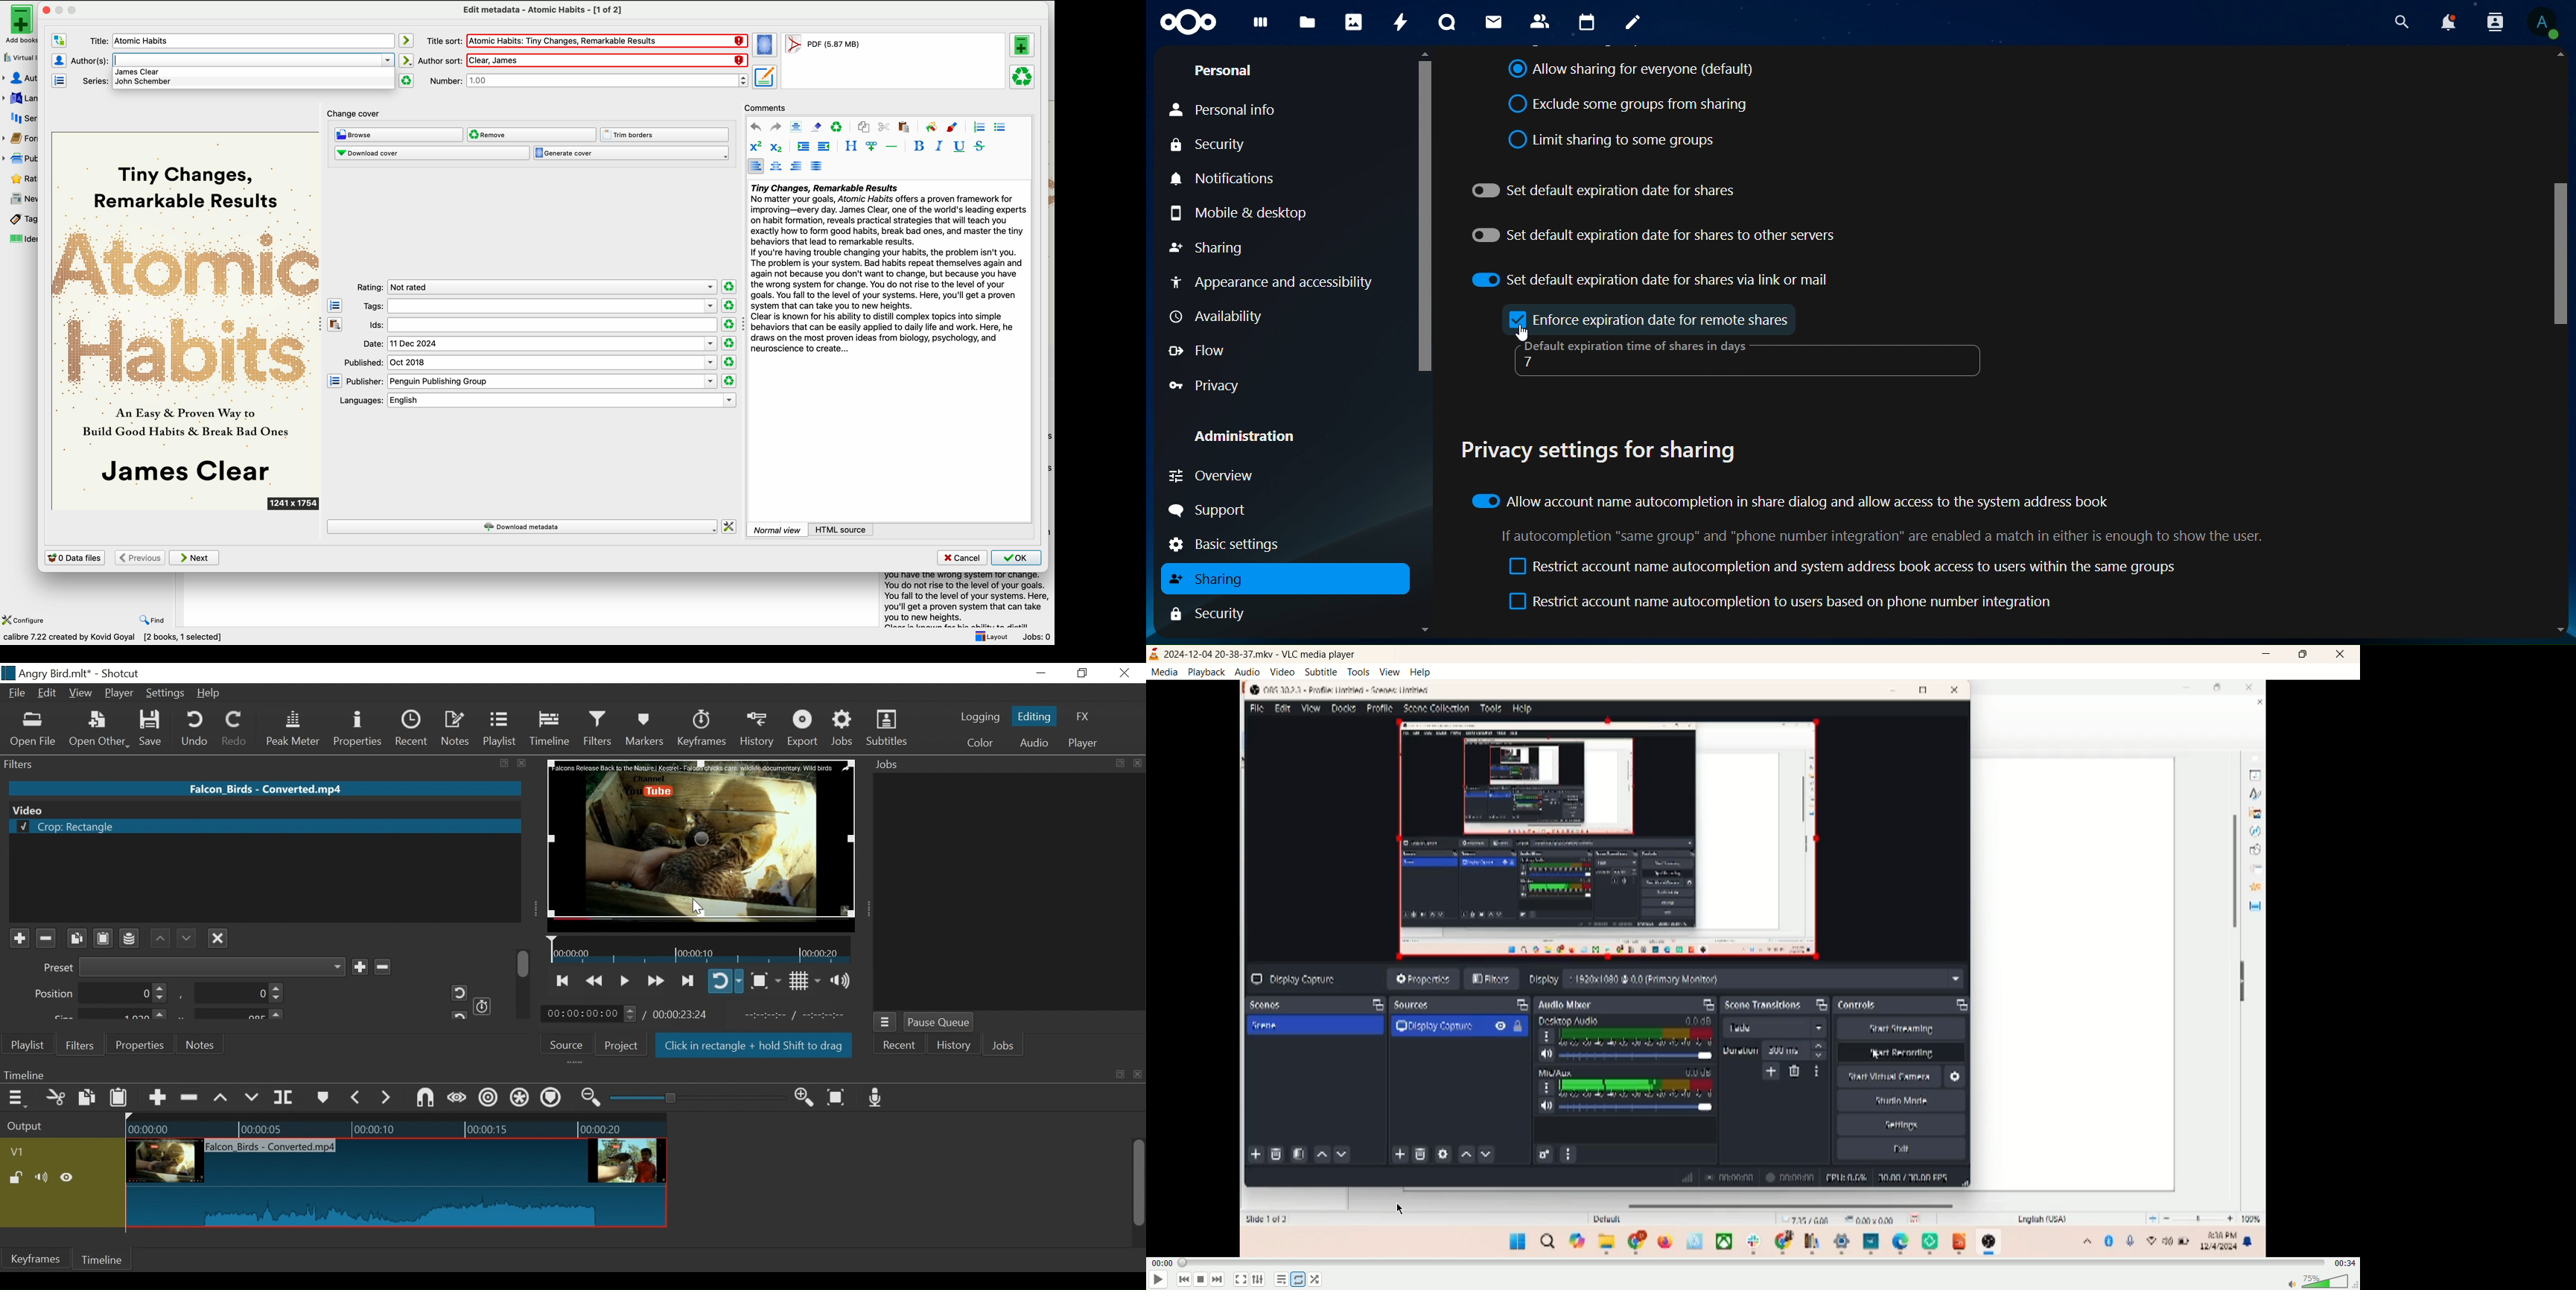 This screenshot has height=1316, width=2576. What do you see at coordinates (644, 729) in the screenshot?
I see `Markers` at bounding box center [644, 729].